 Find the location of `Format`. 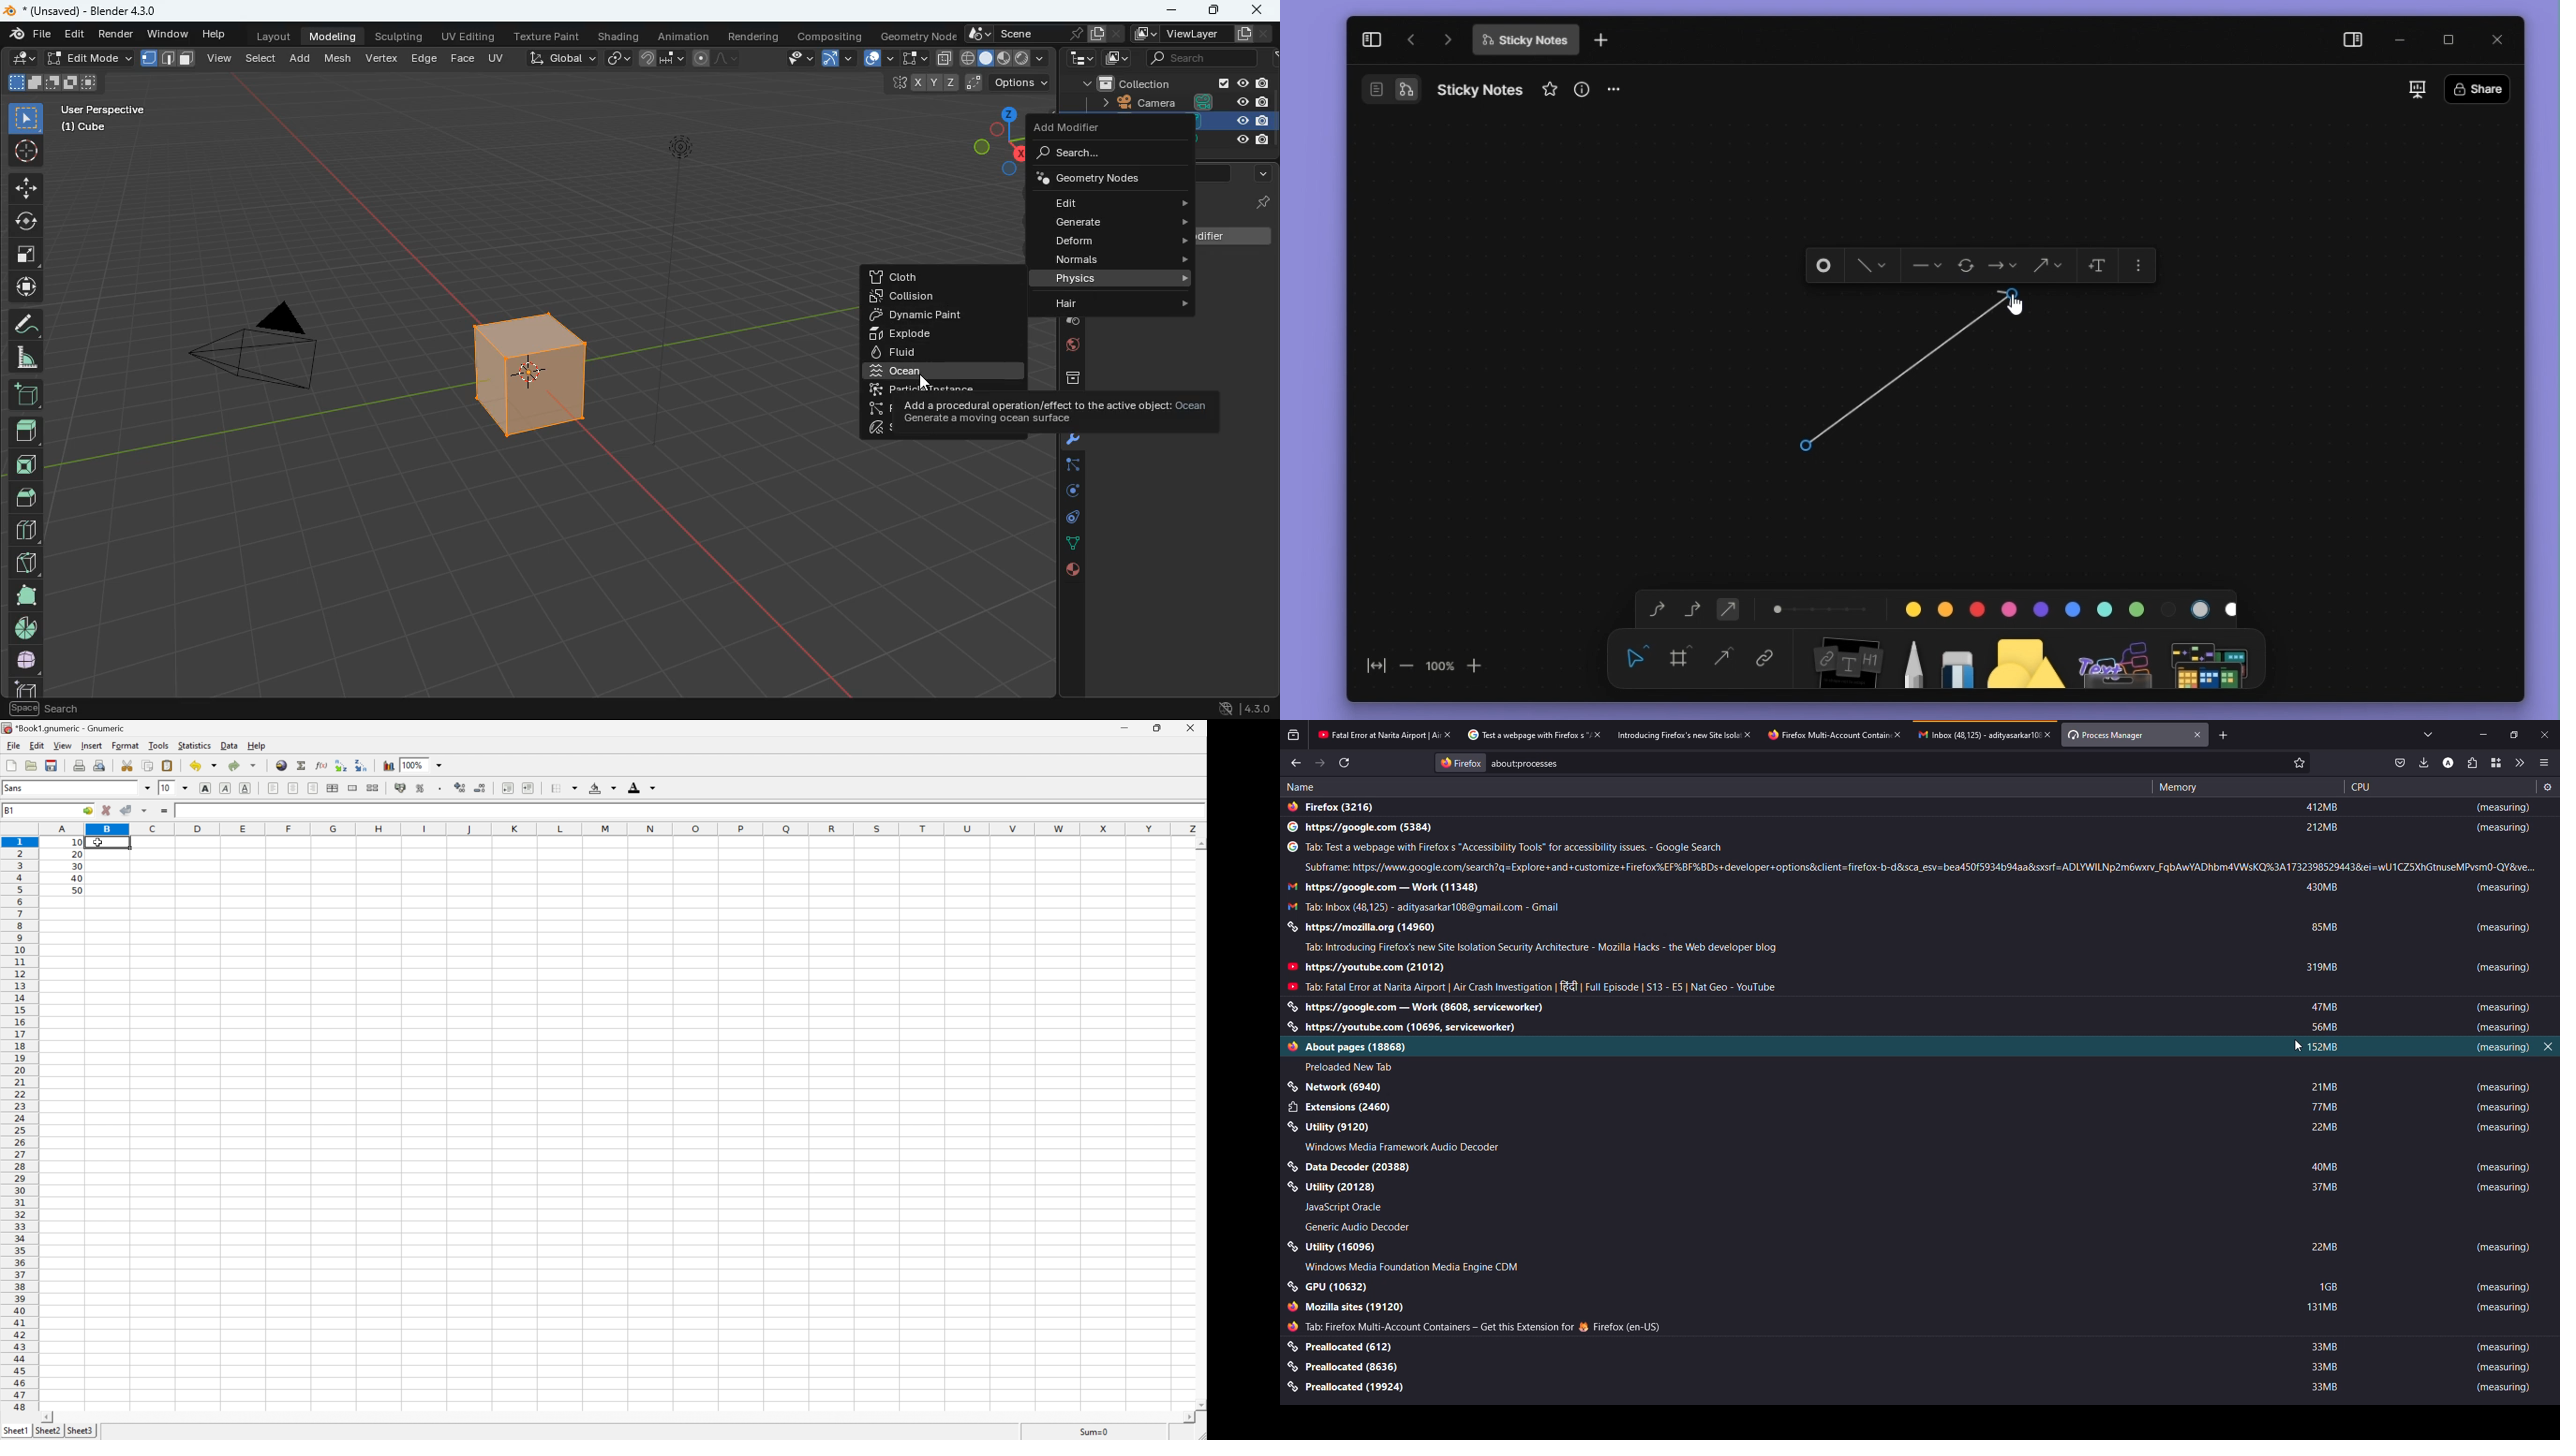

Format is located at coordinates (126, 745).